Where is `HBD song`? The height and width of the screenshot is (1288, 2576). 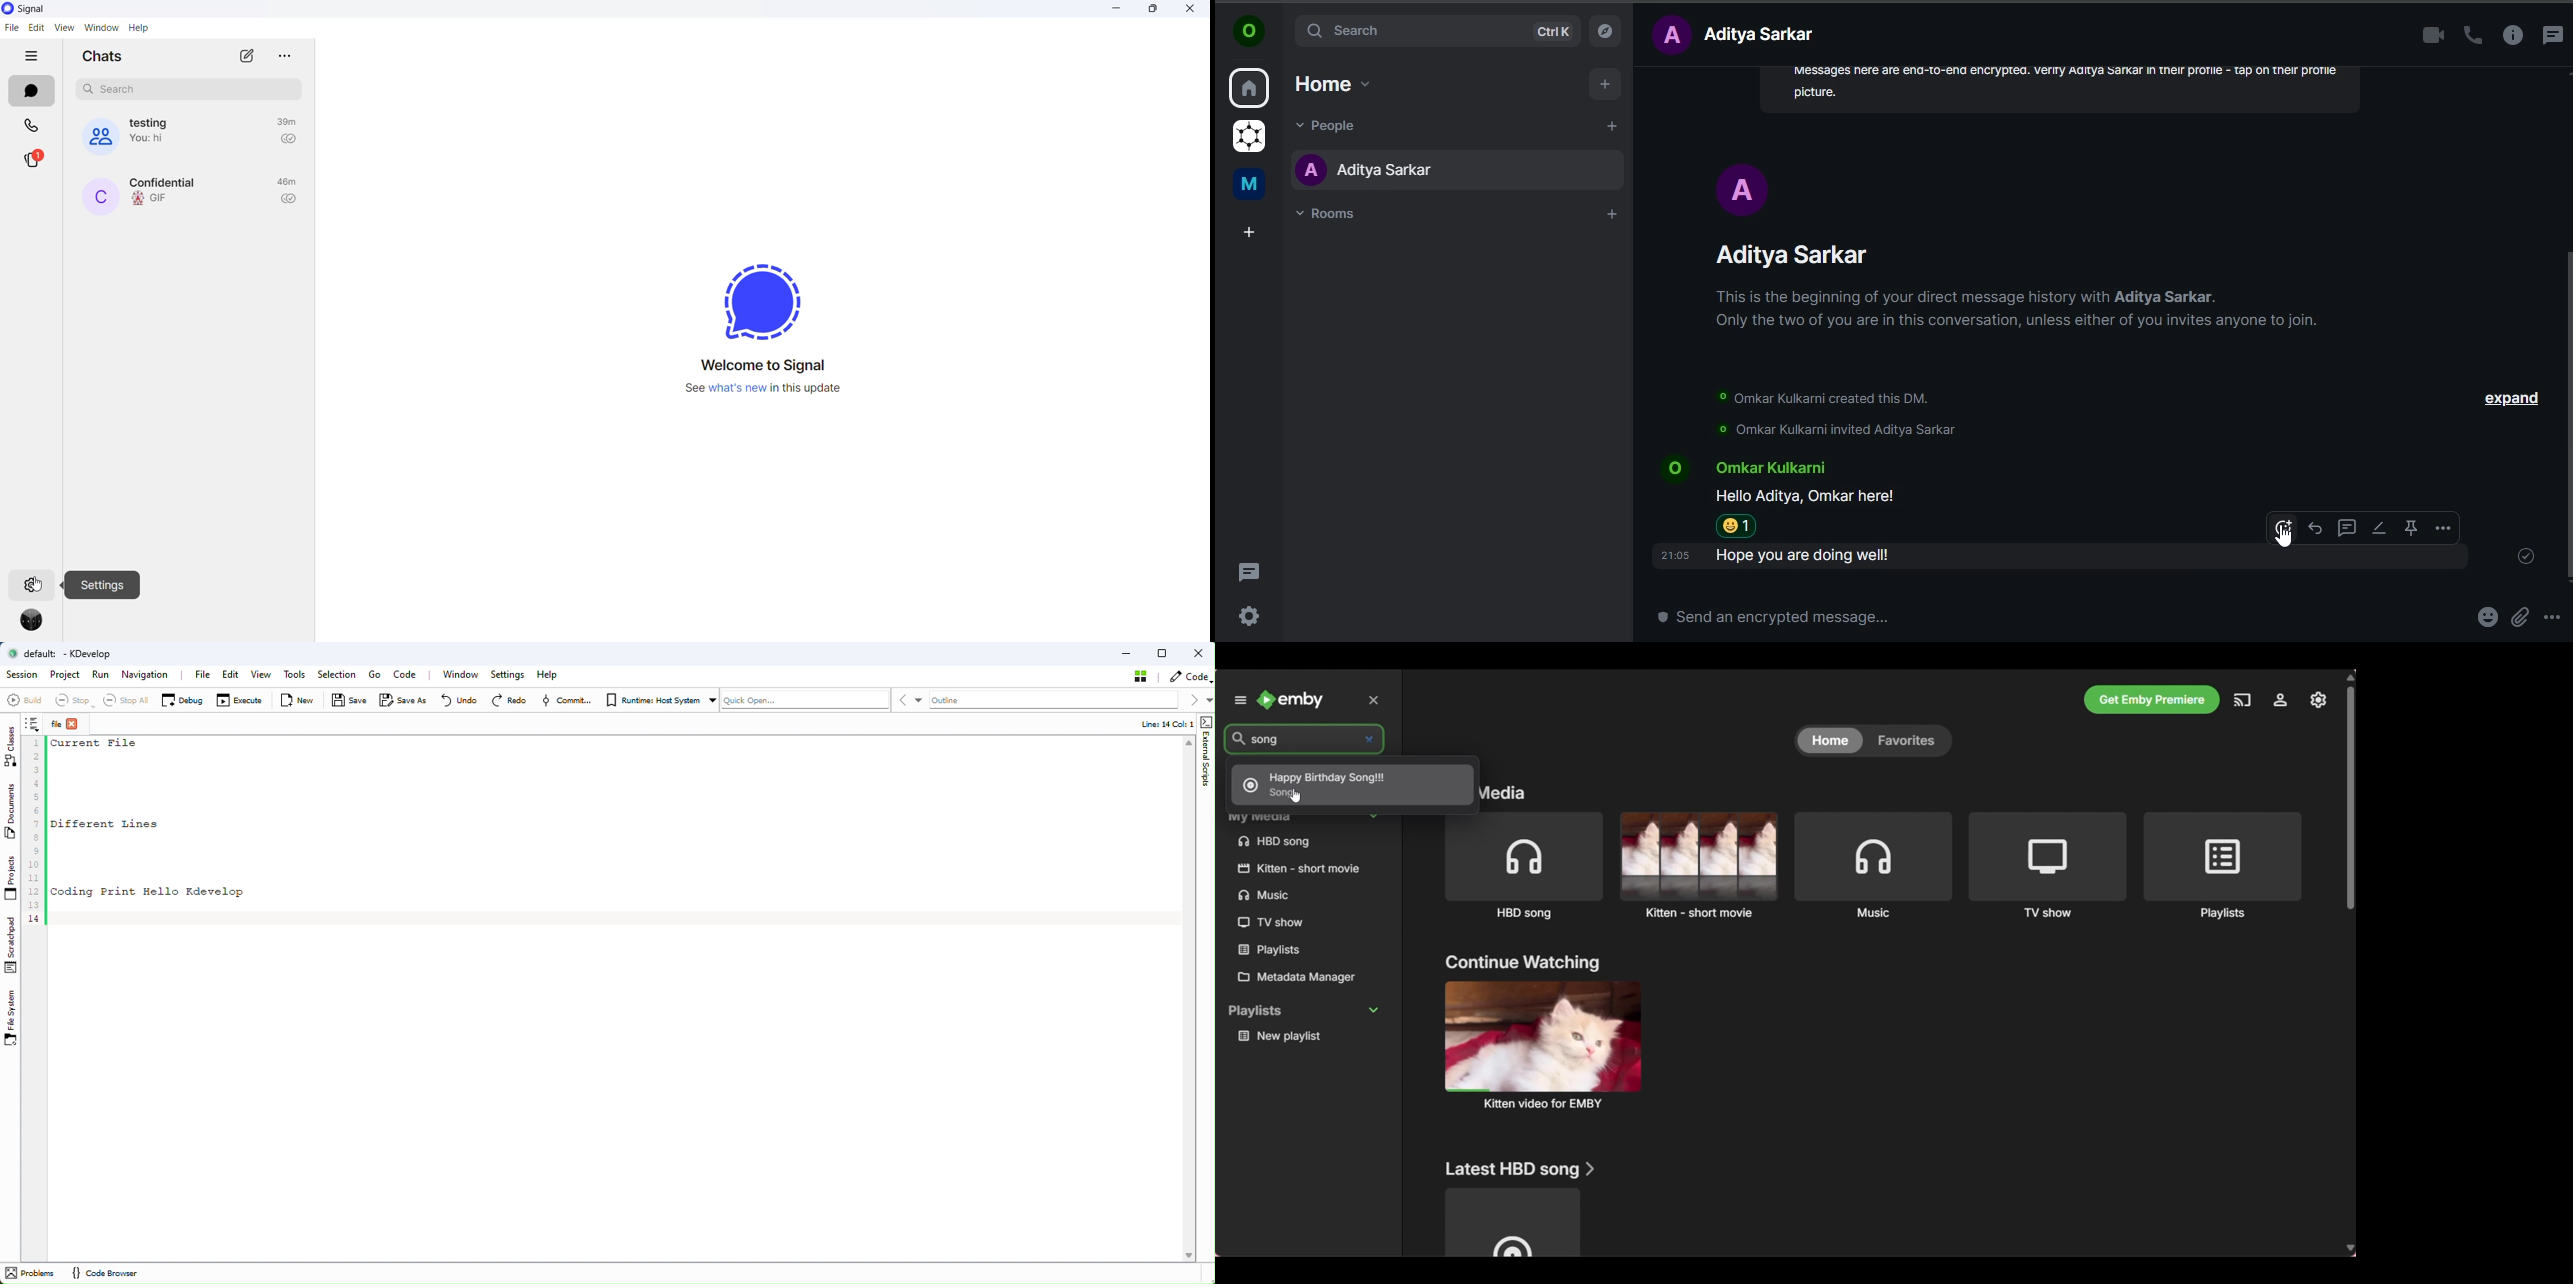
HBD song is located at coordinates (1274, 842).